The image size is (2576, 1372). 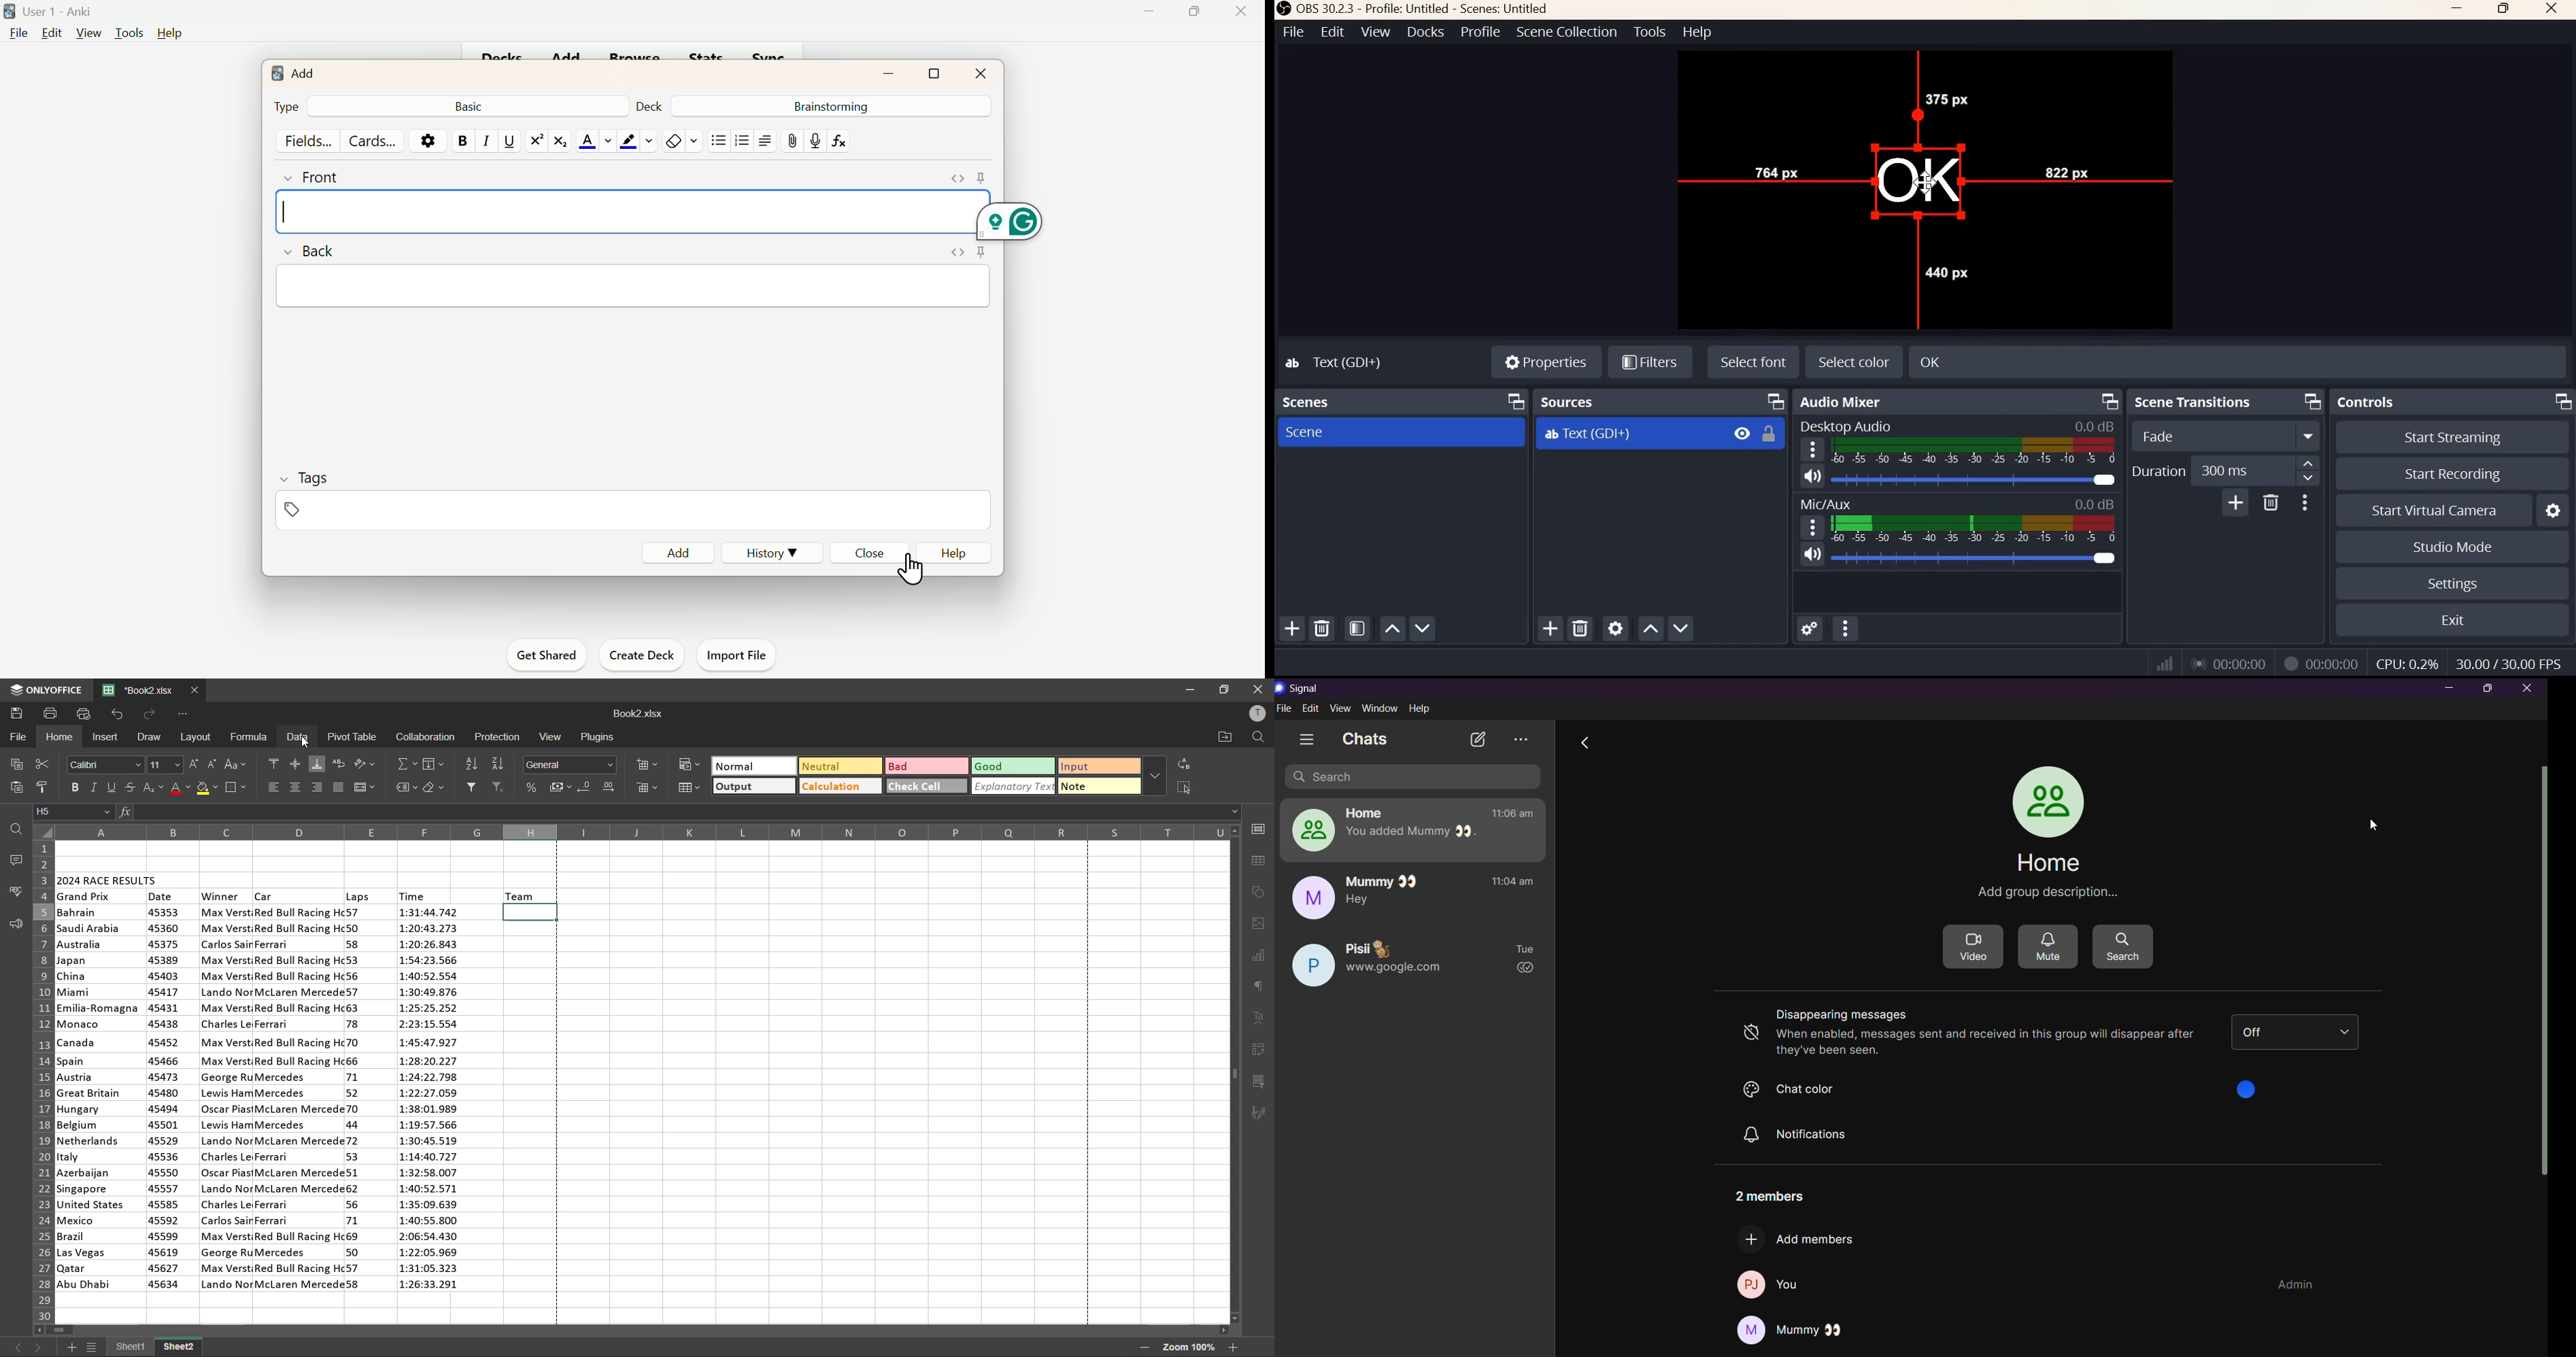 What do you see at coordinates (196, 765) in the screenshot?
I see `increment size` at bounding box center [196, 765].